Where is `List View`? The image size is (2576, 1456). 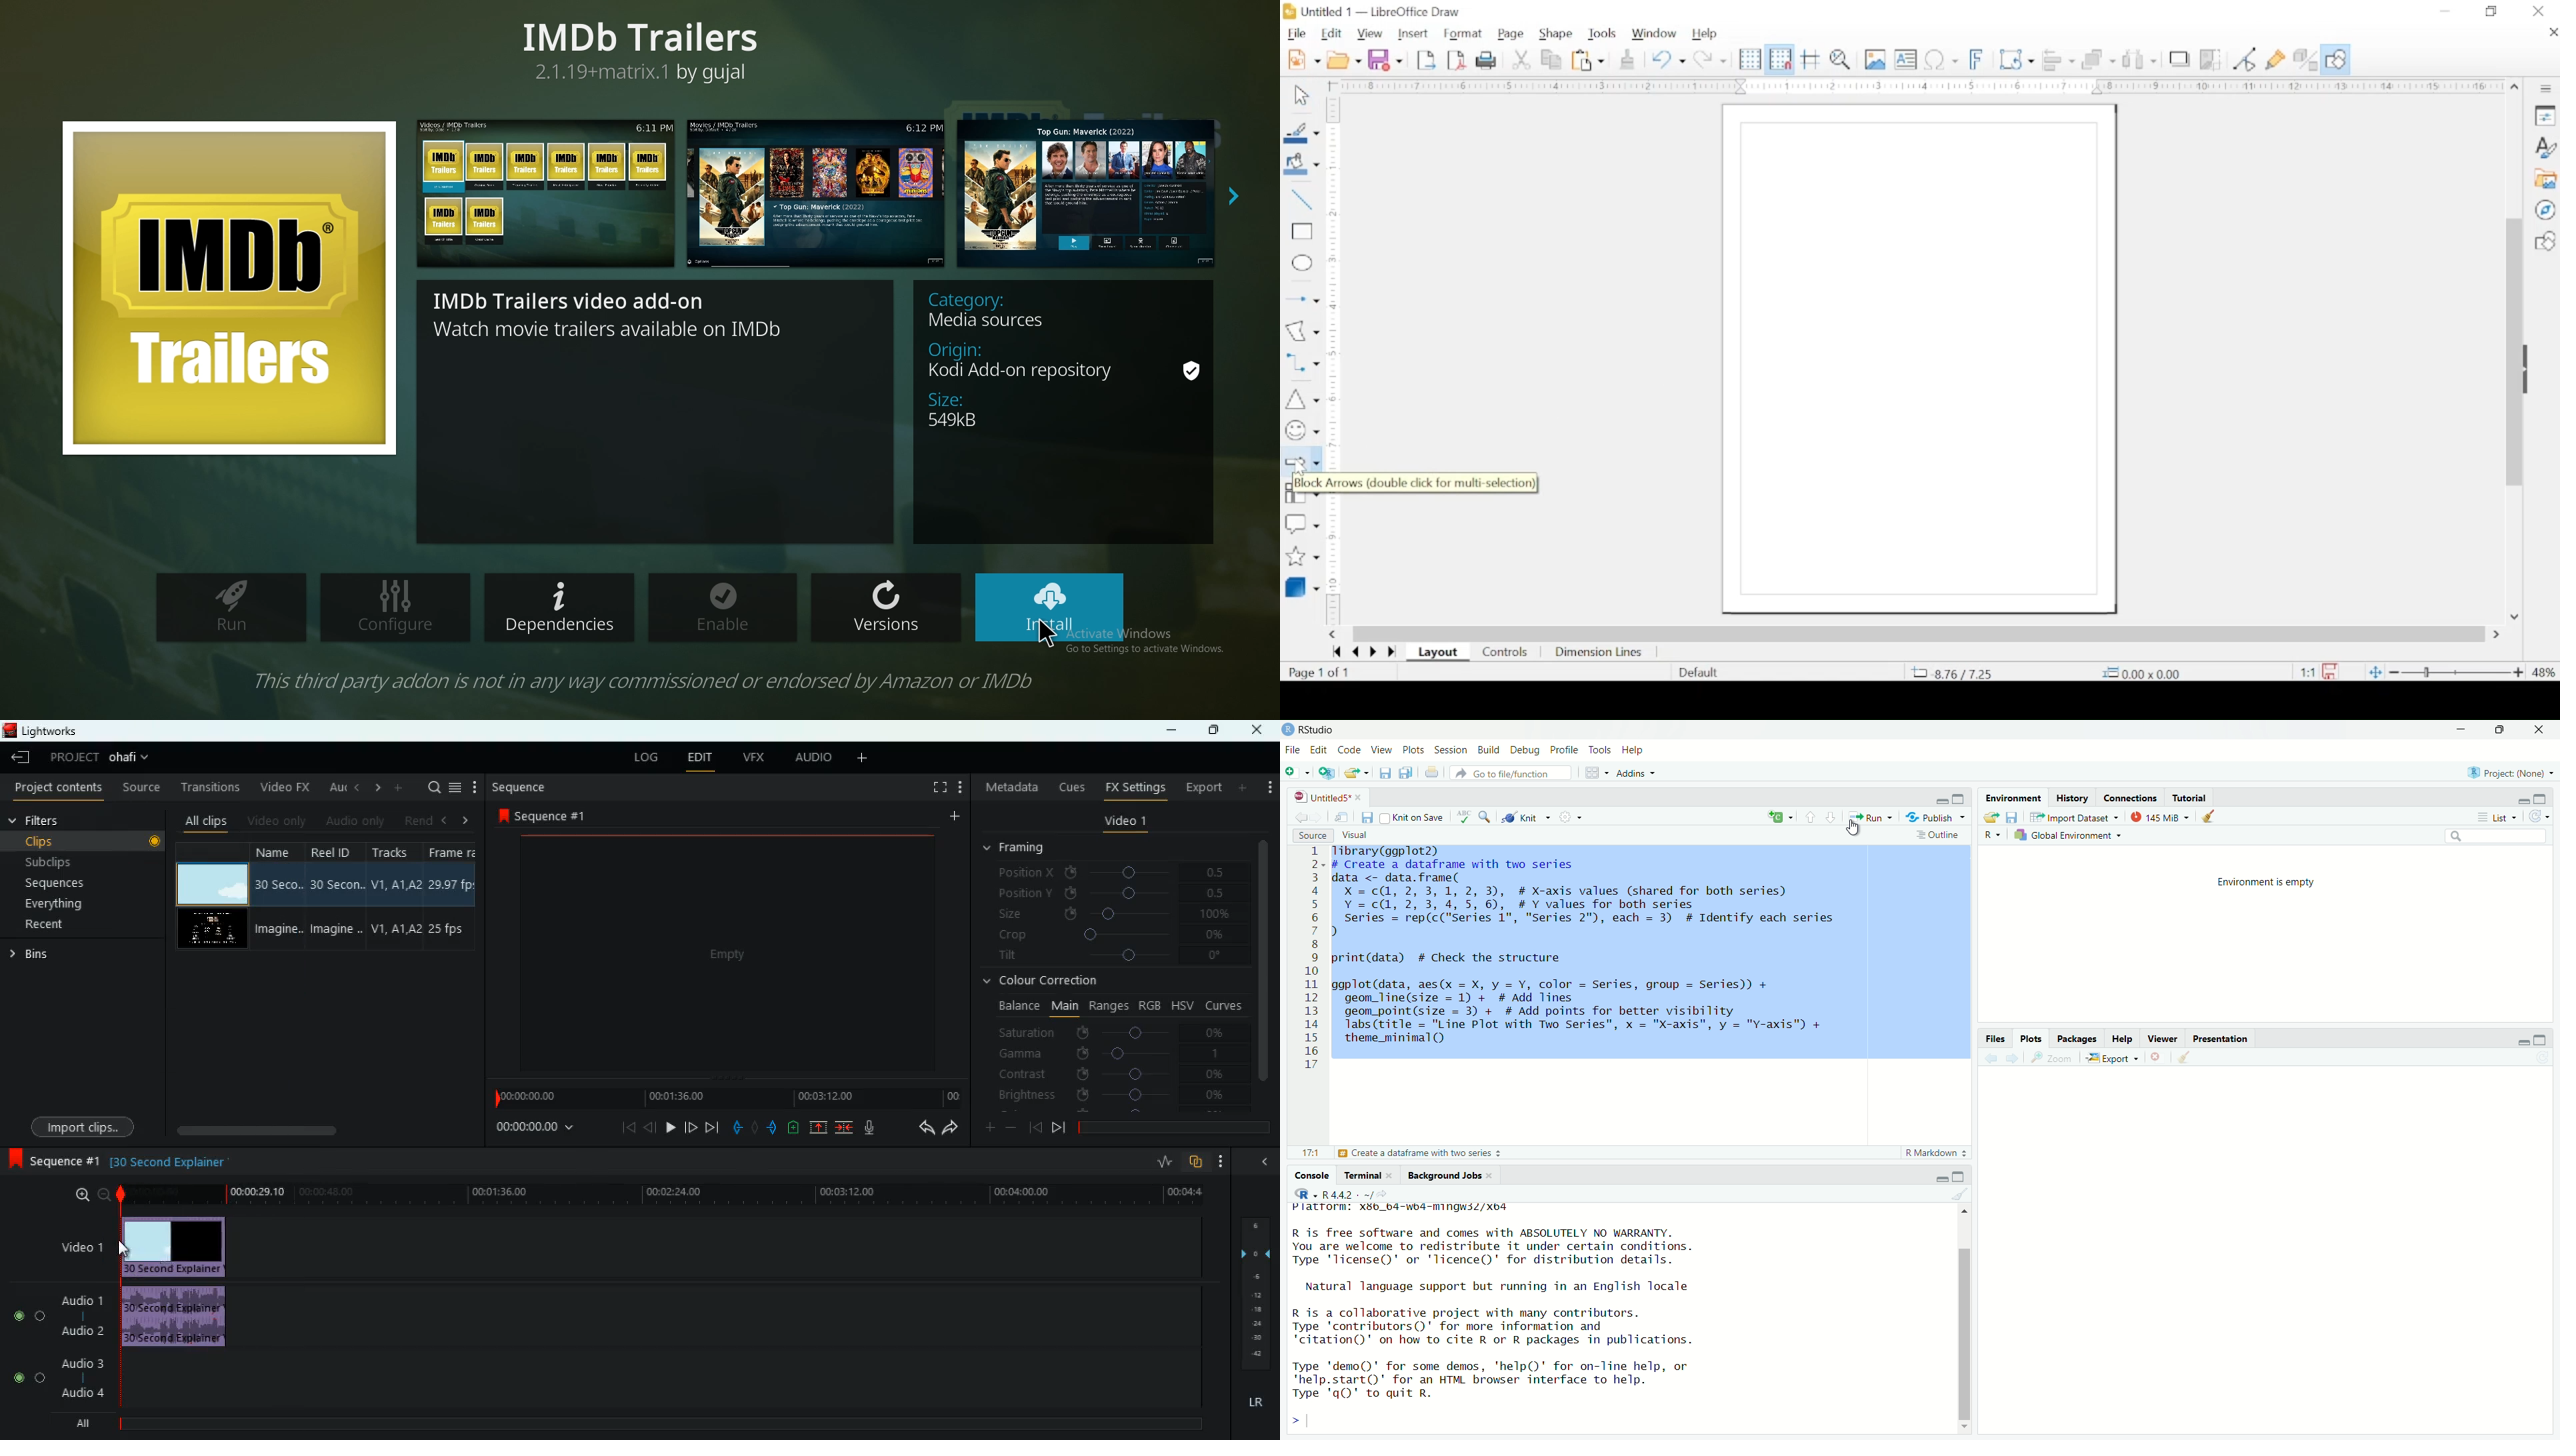
List View is located at coordinates (2495, 817).